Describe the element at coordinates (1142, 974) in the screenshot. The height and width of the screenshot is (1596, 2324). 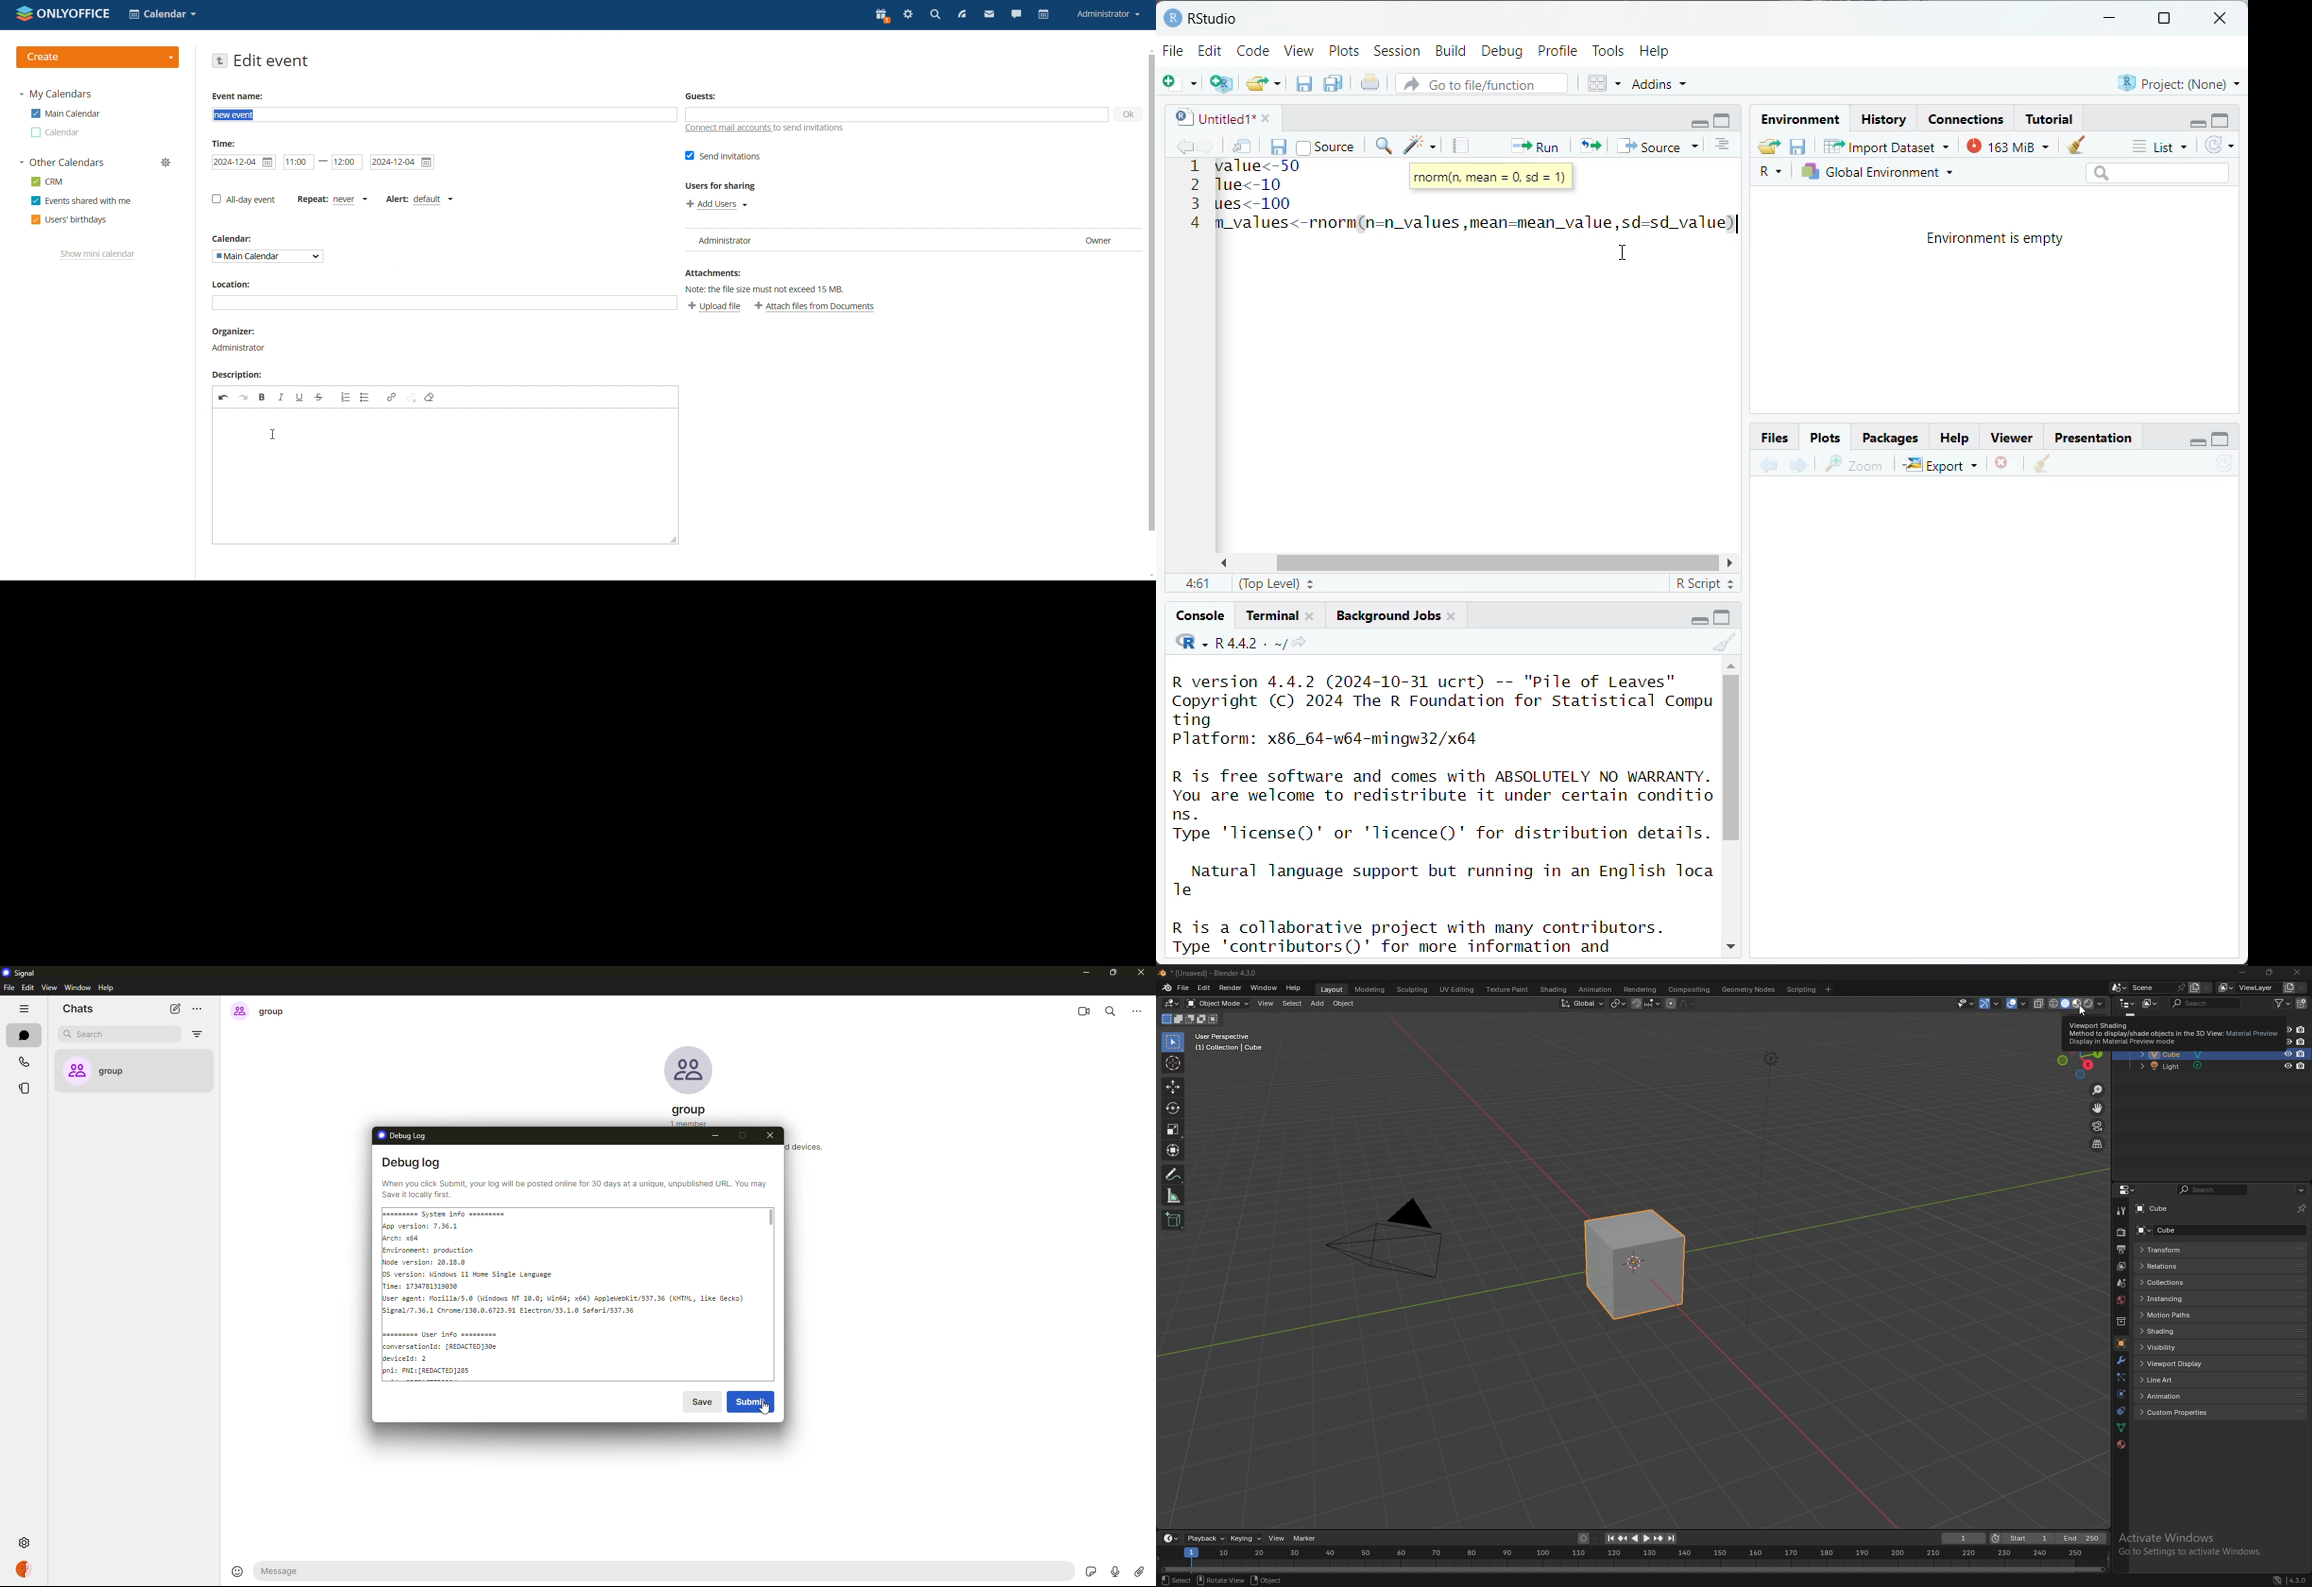
I see `close` at that location.